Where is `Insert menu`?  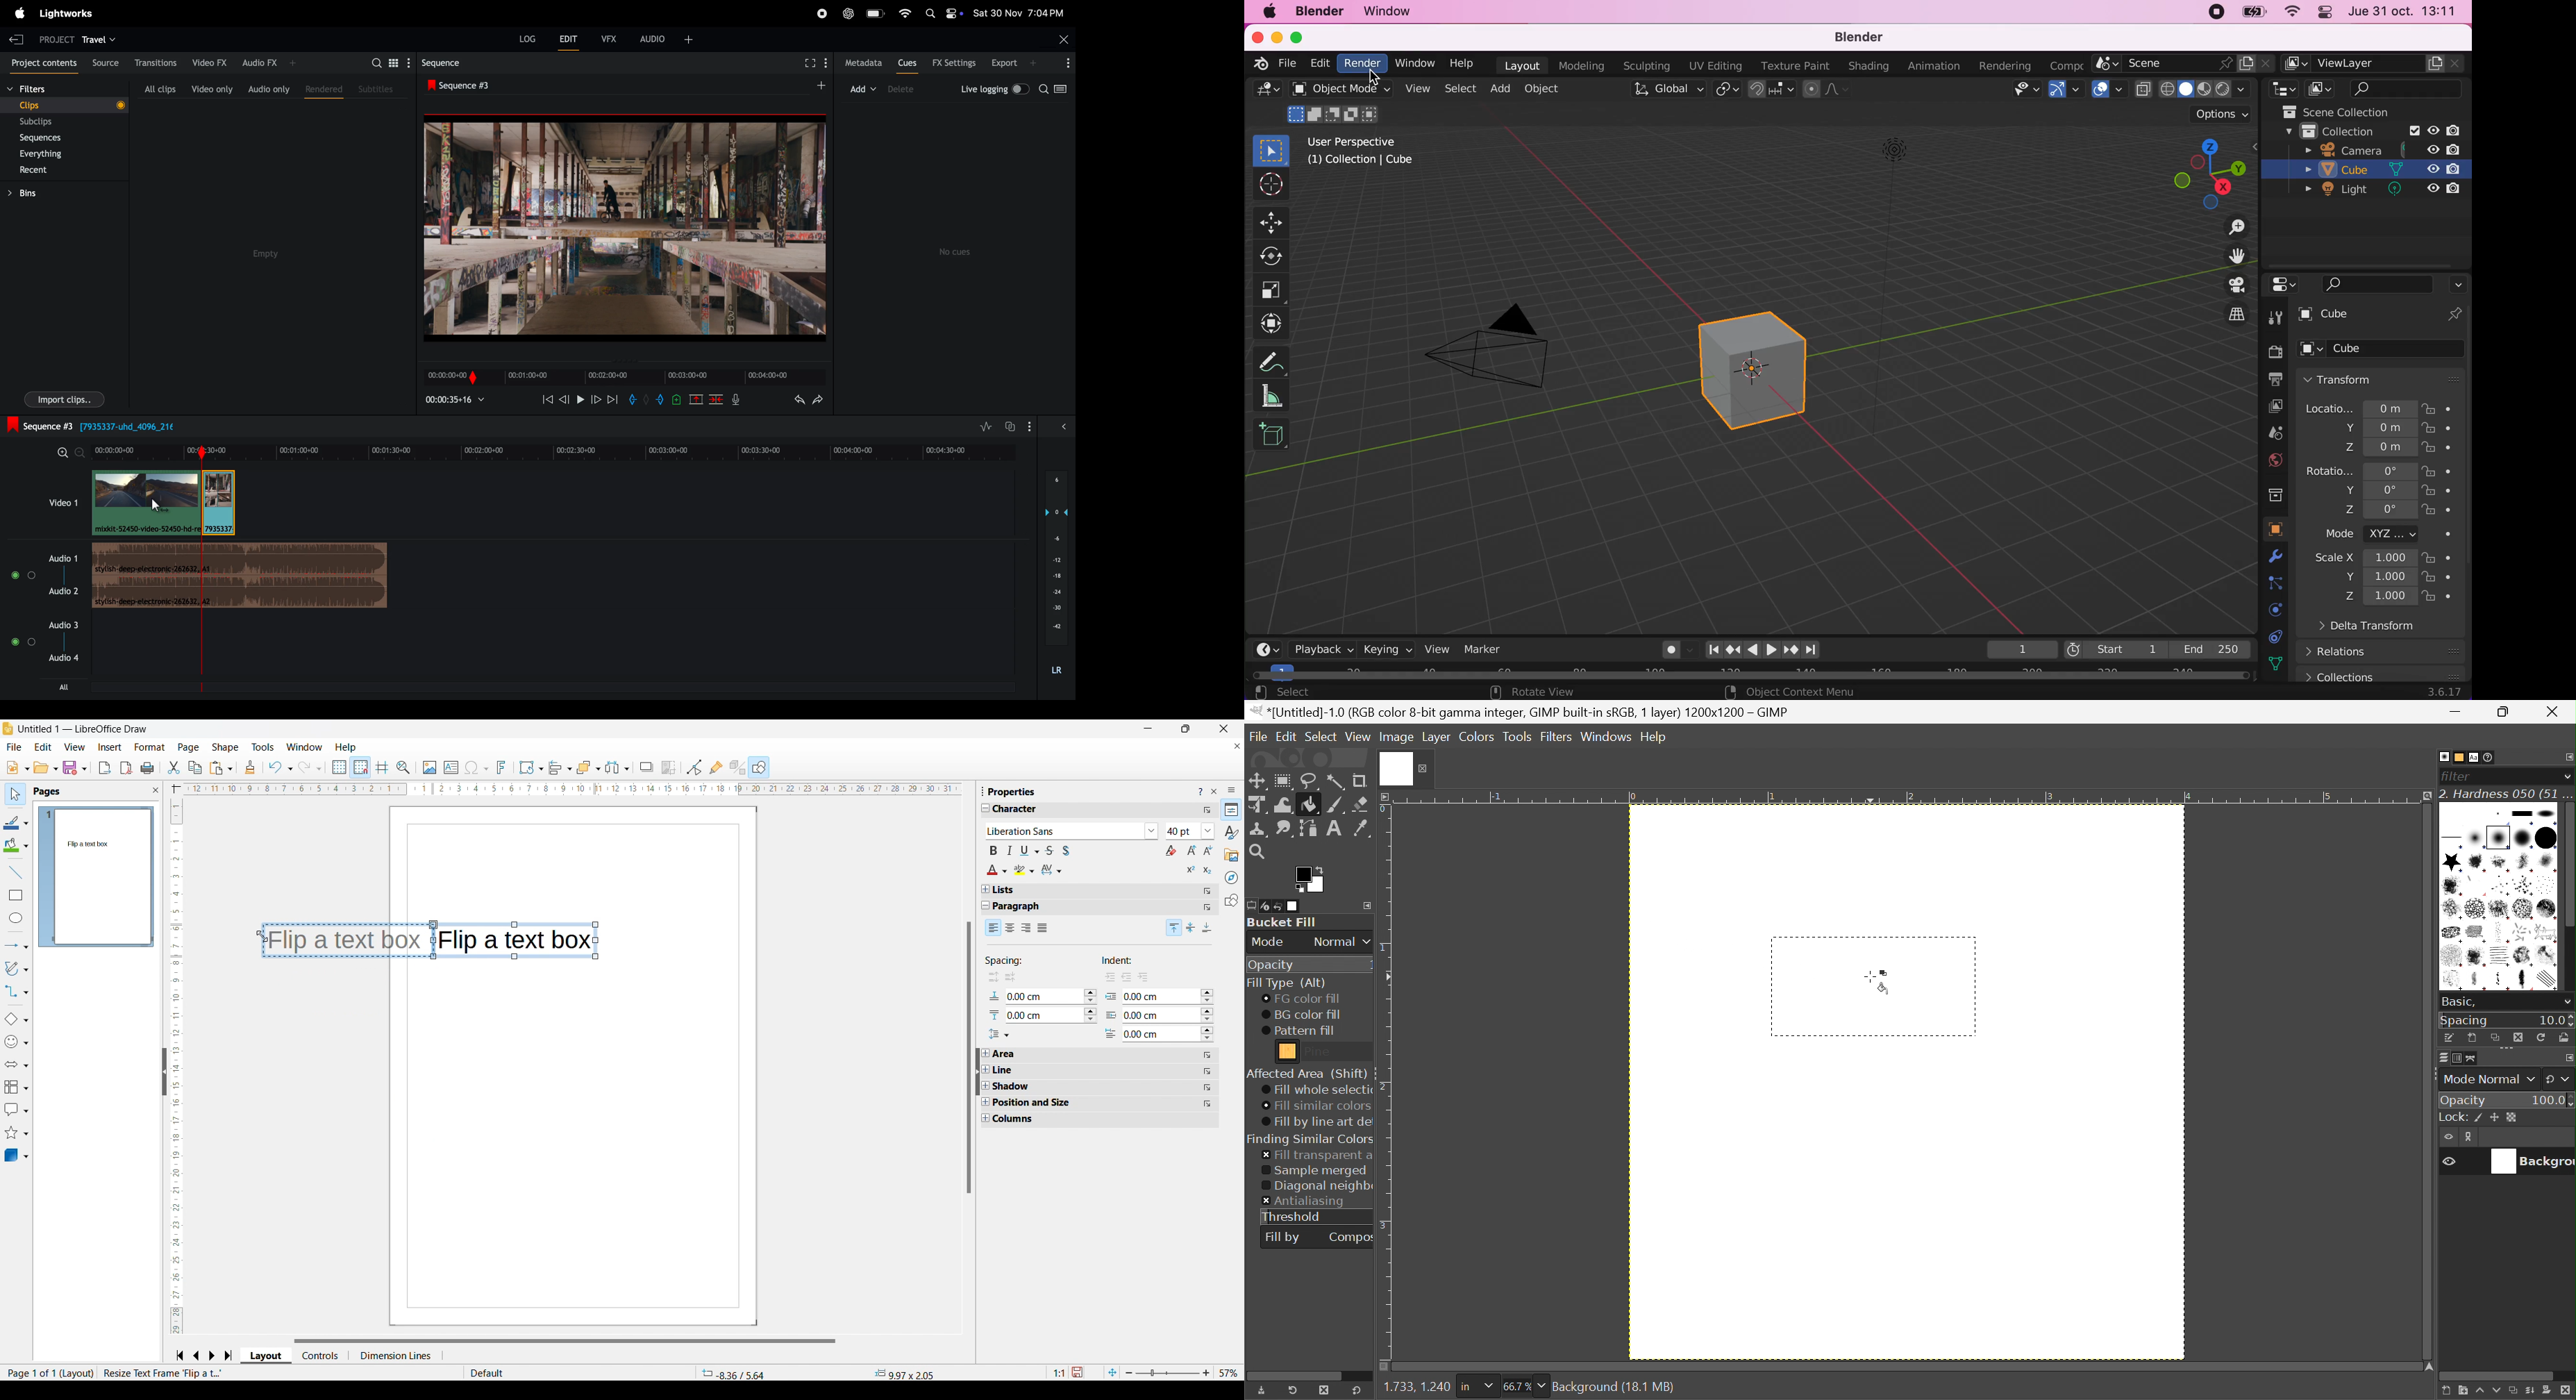 Insert menu is located at coordinates (110, 747).